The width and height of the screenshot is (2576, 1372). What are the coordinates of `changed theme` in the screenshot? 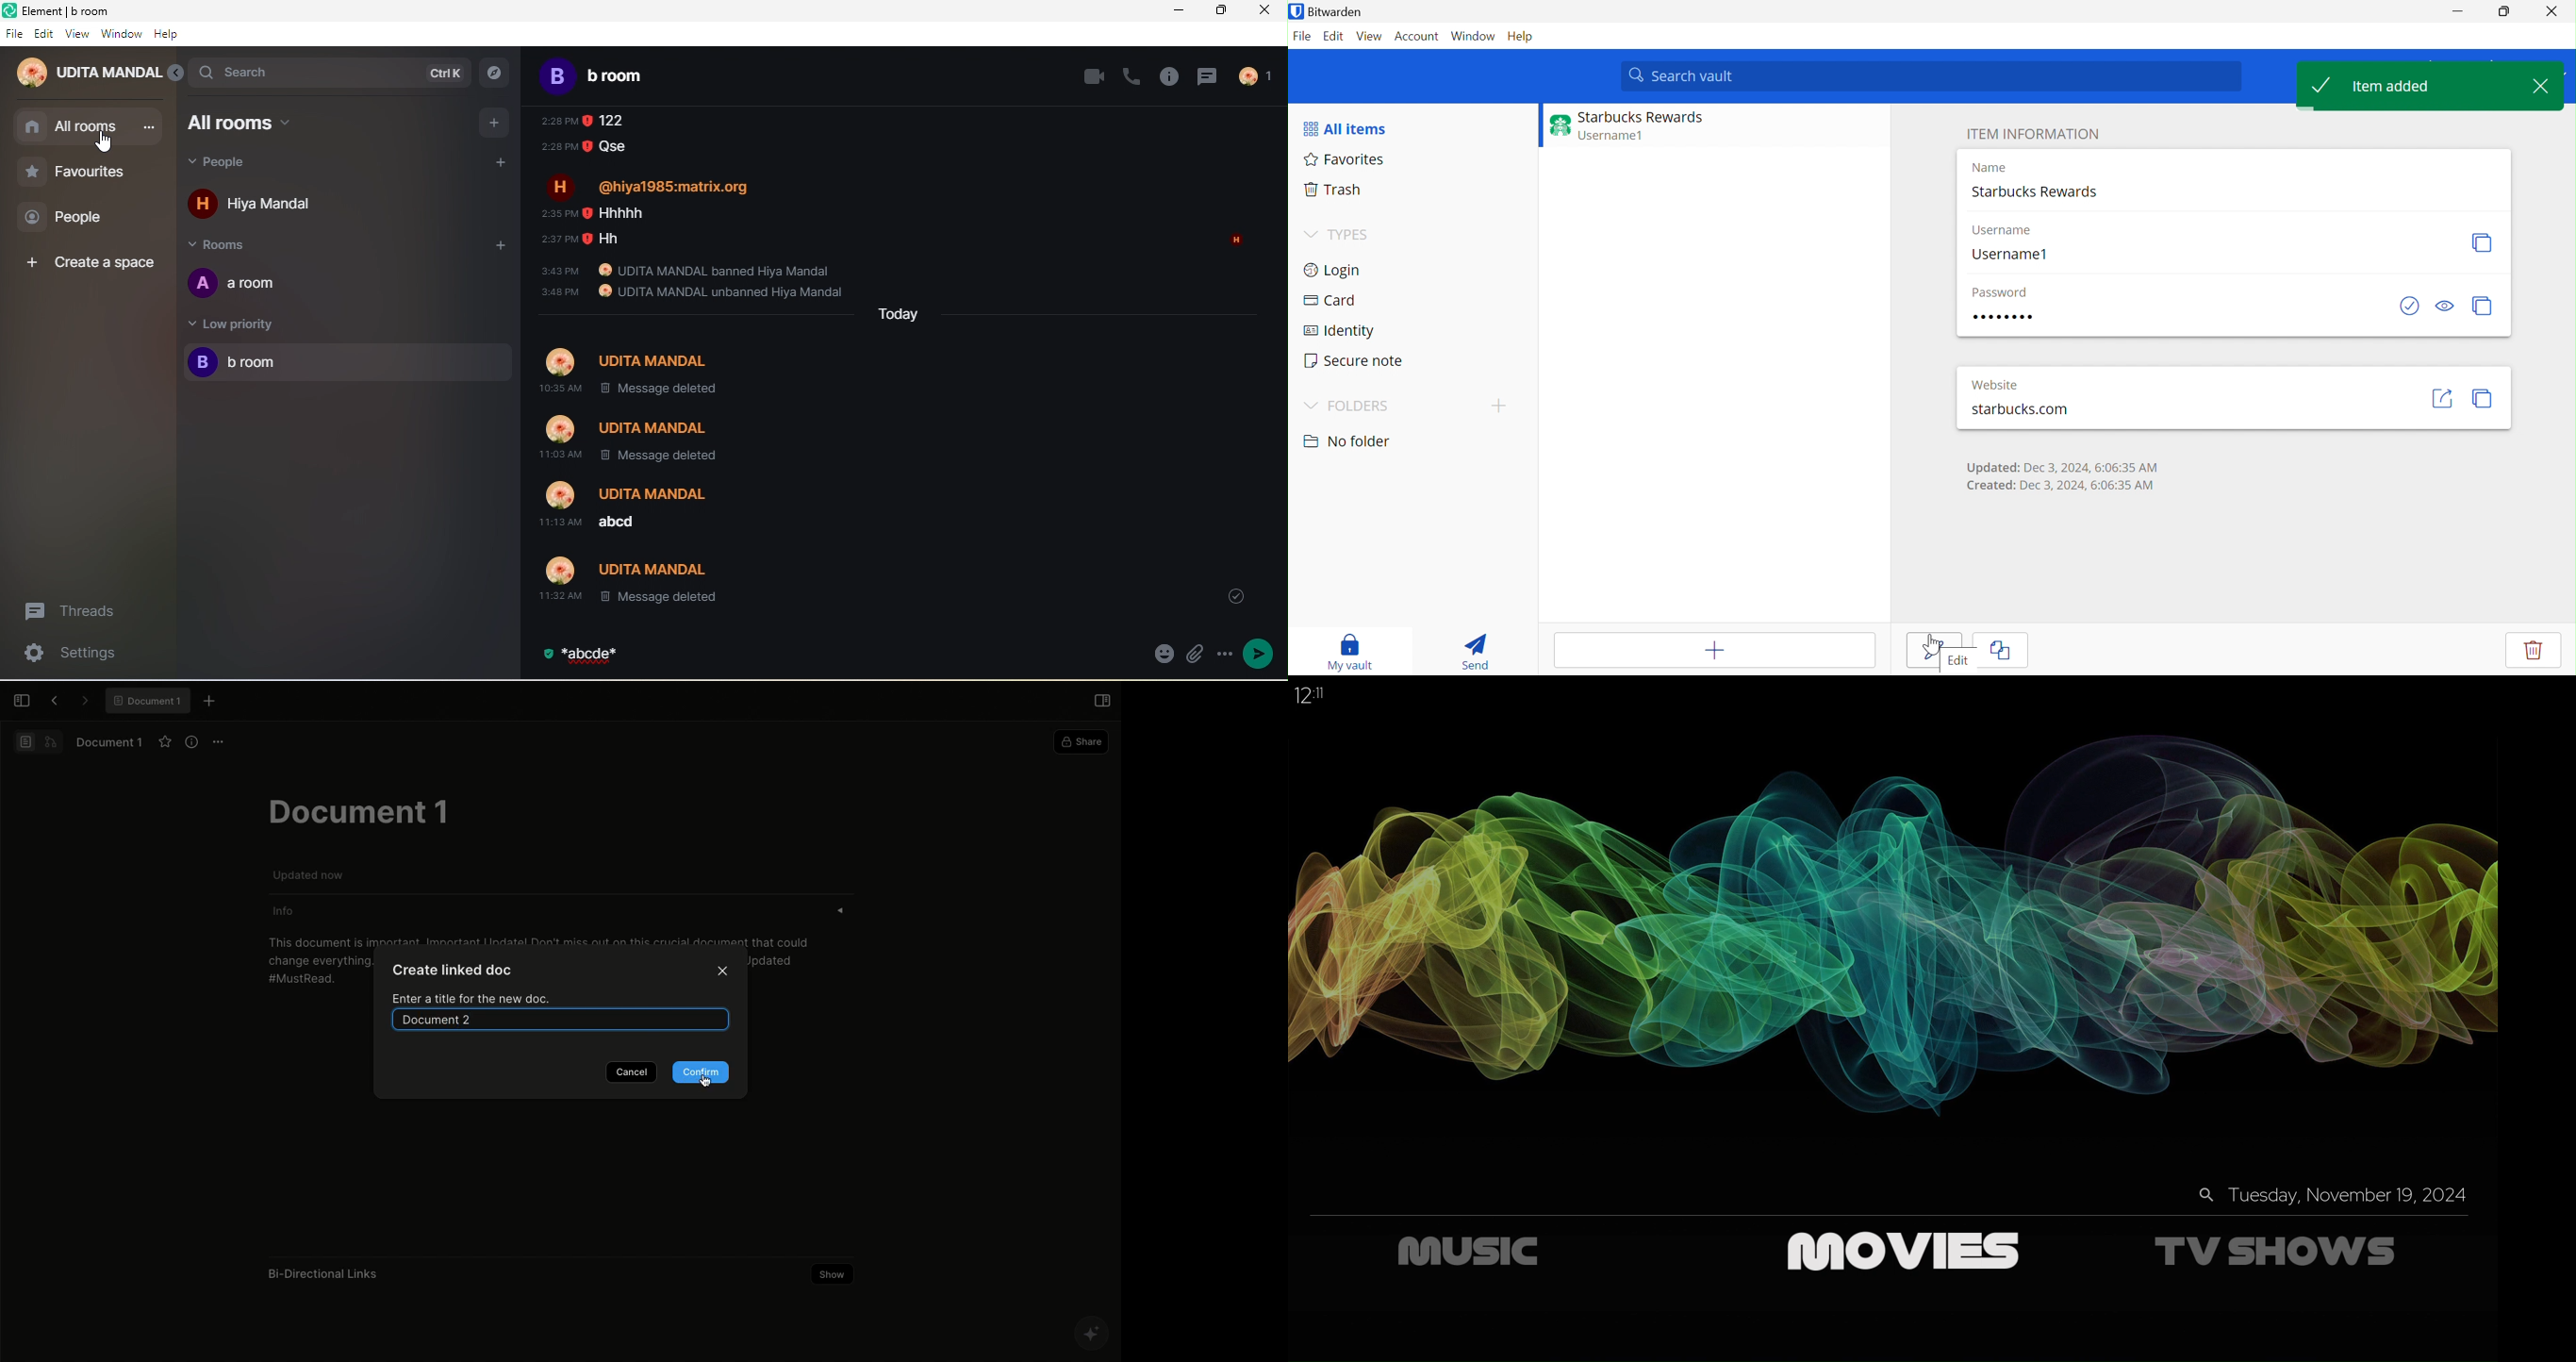 It's located at (1901, 944).